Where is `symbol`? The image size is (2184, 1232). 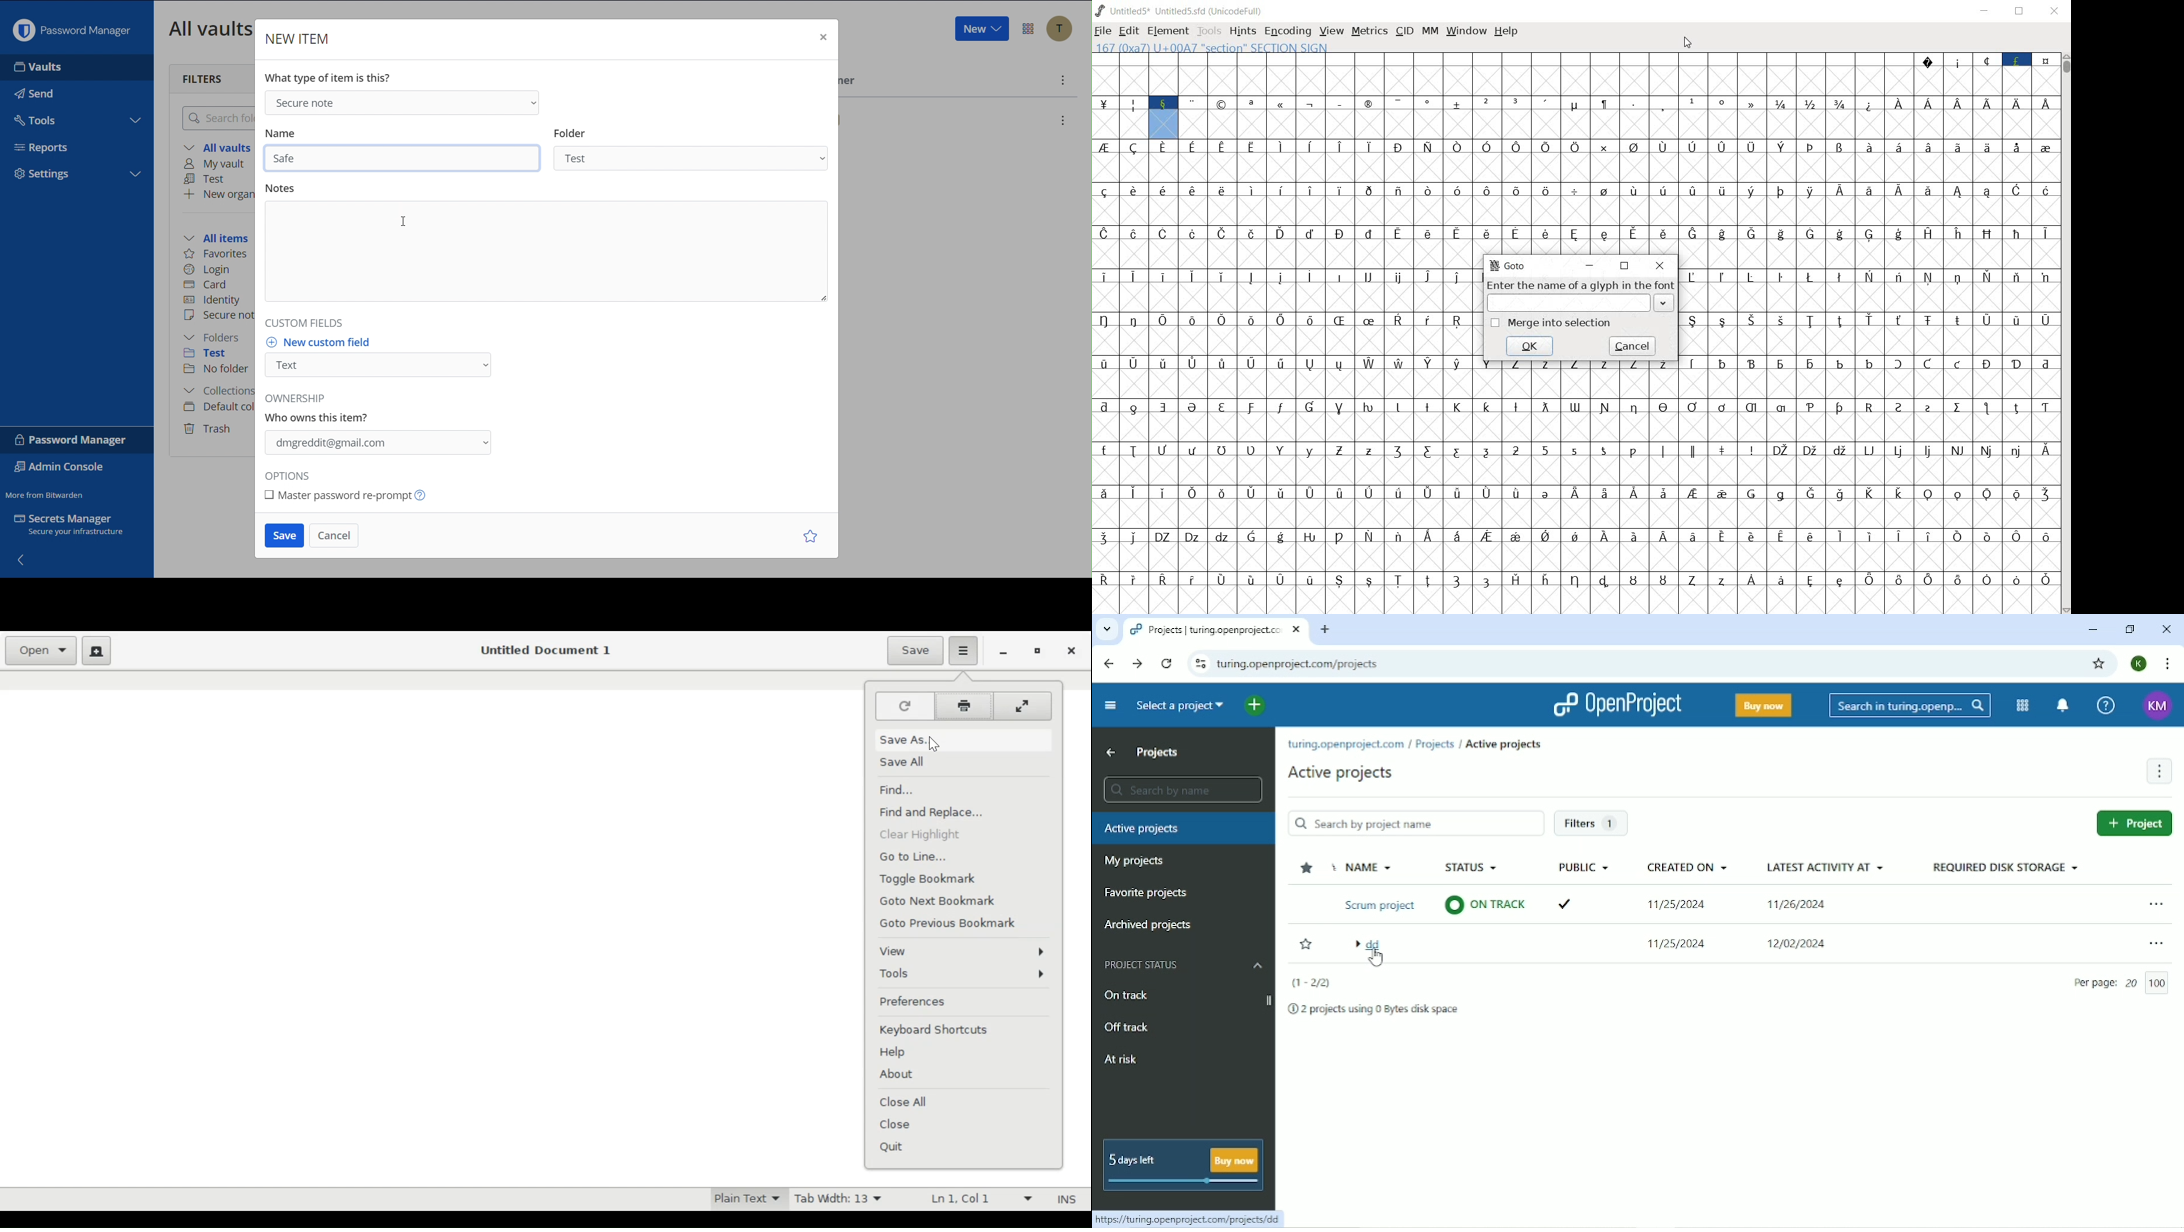 symbol is located at coordinates (2044, 162).